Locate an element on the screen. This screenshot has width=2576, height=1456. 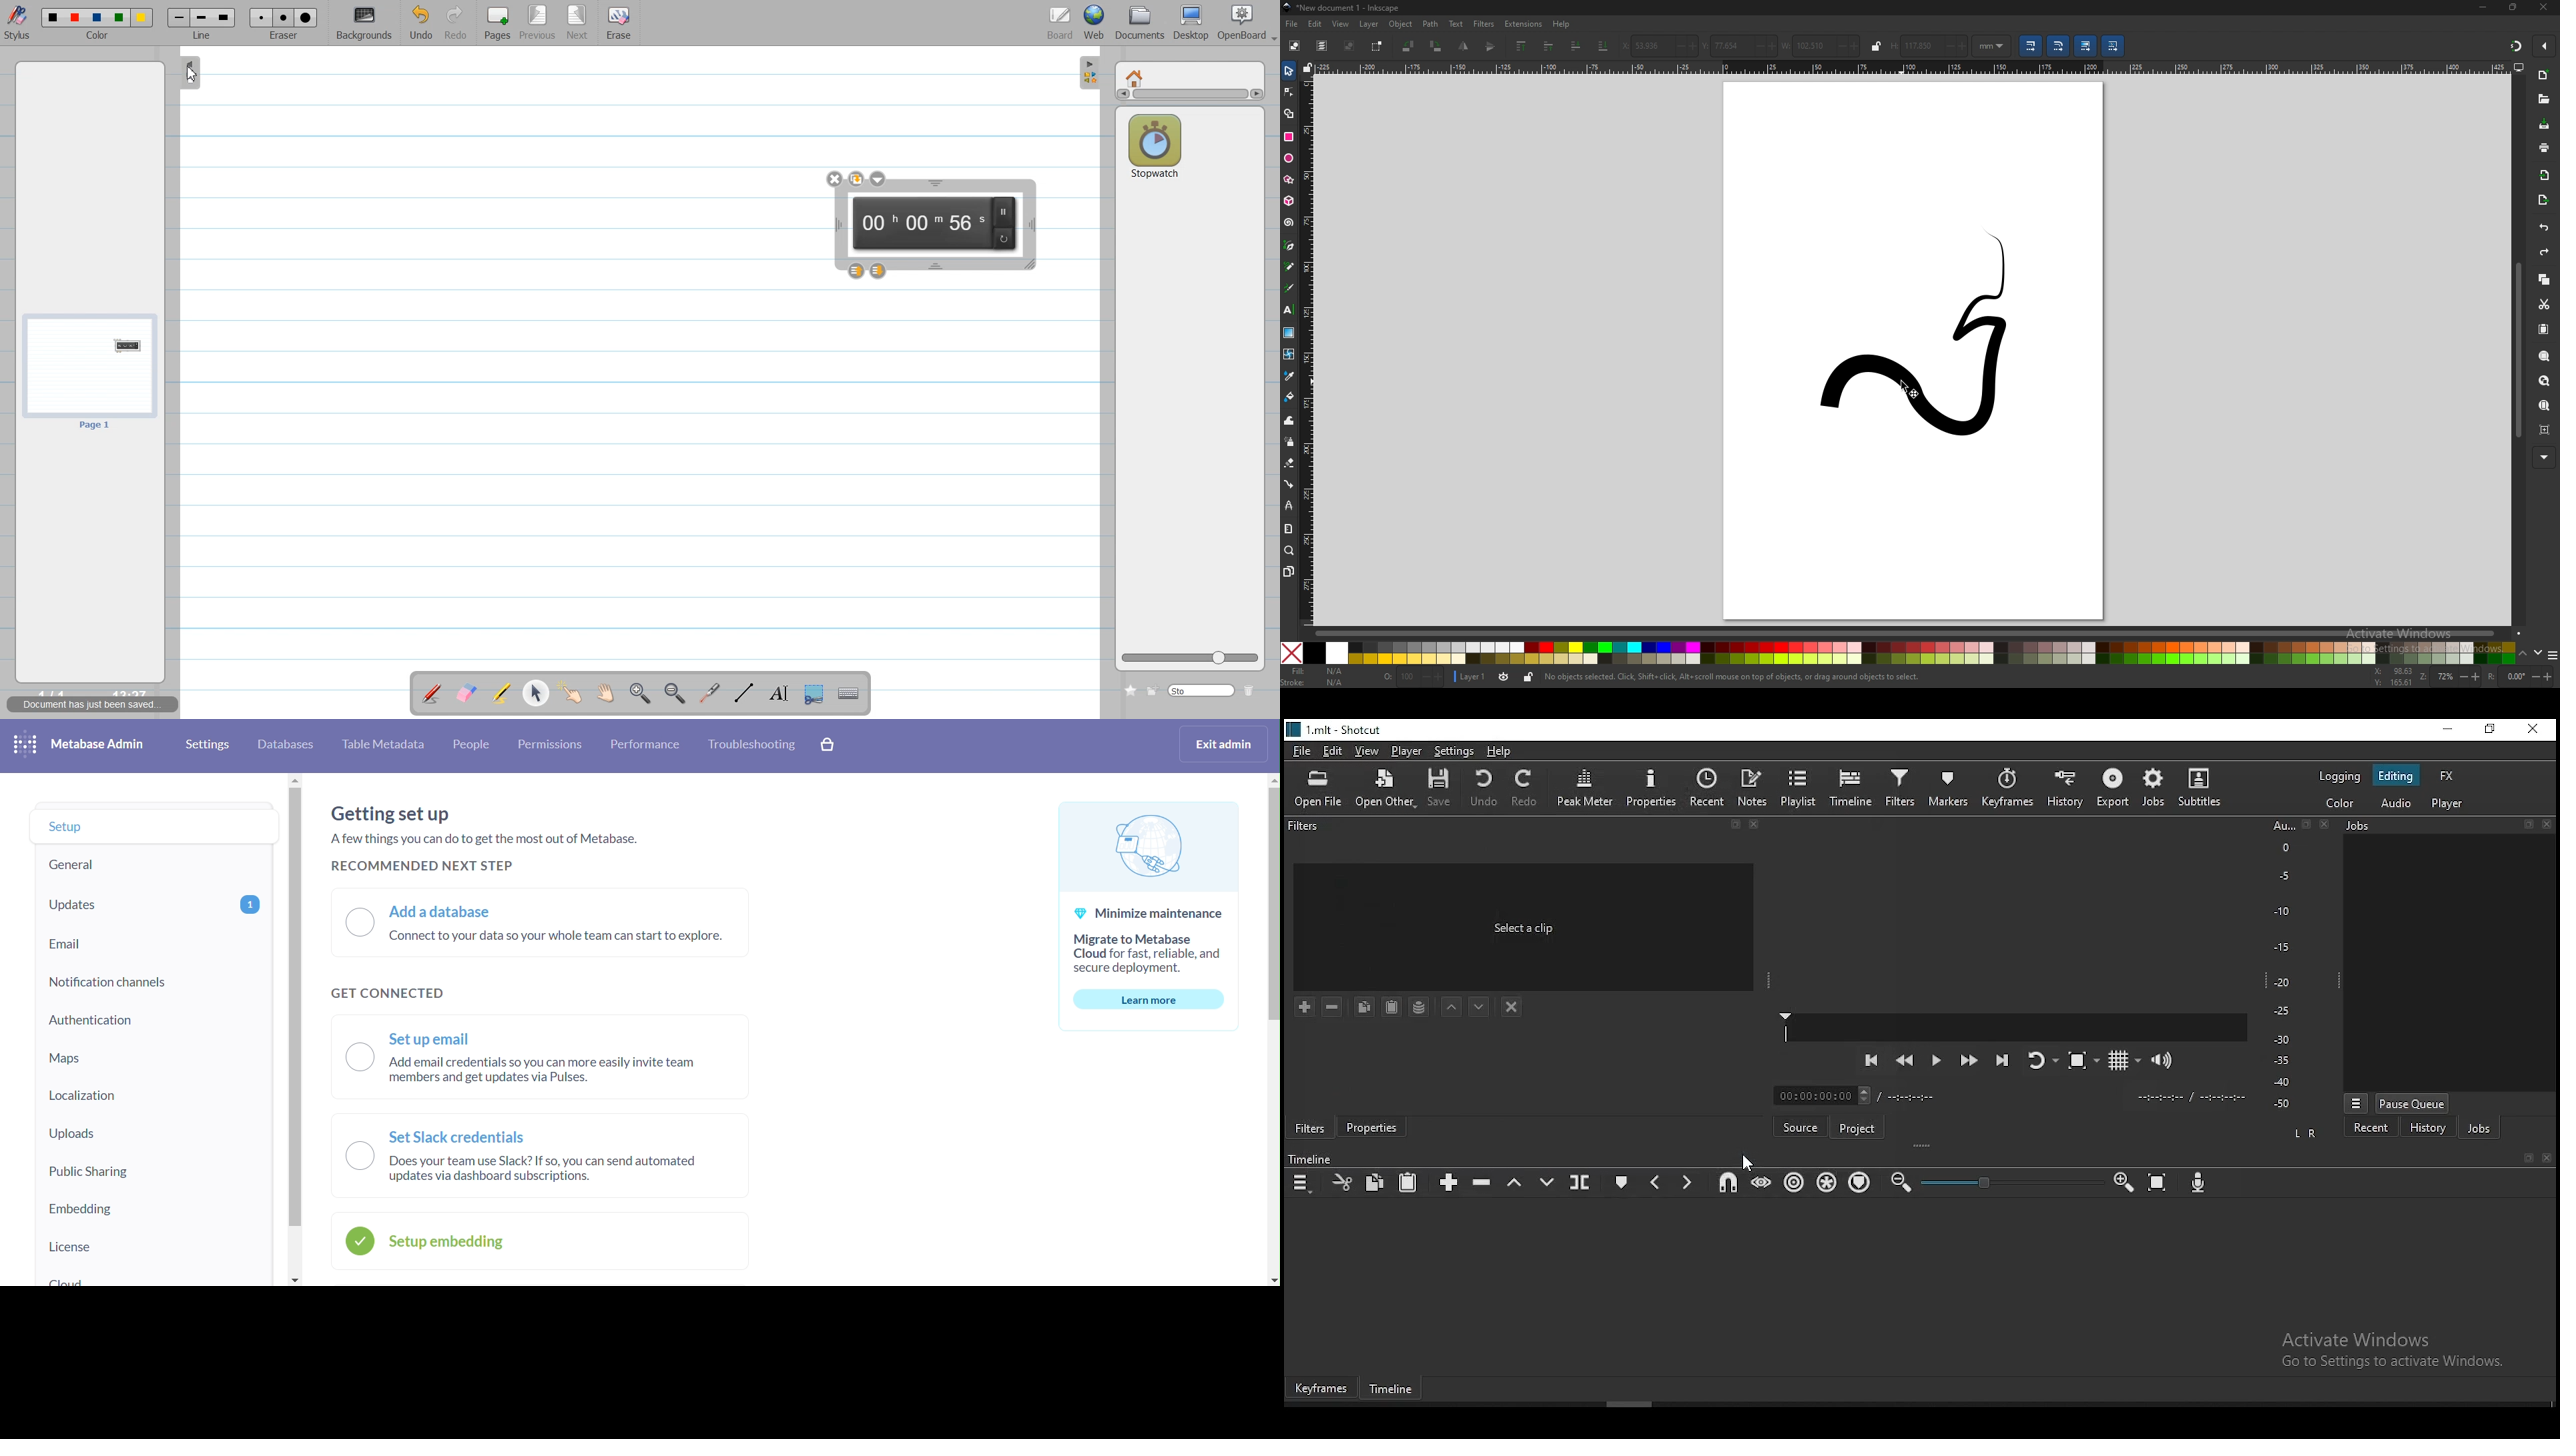
updates is located at coordinates (151, 905).